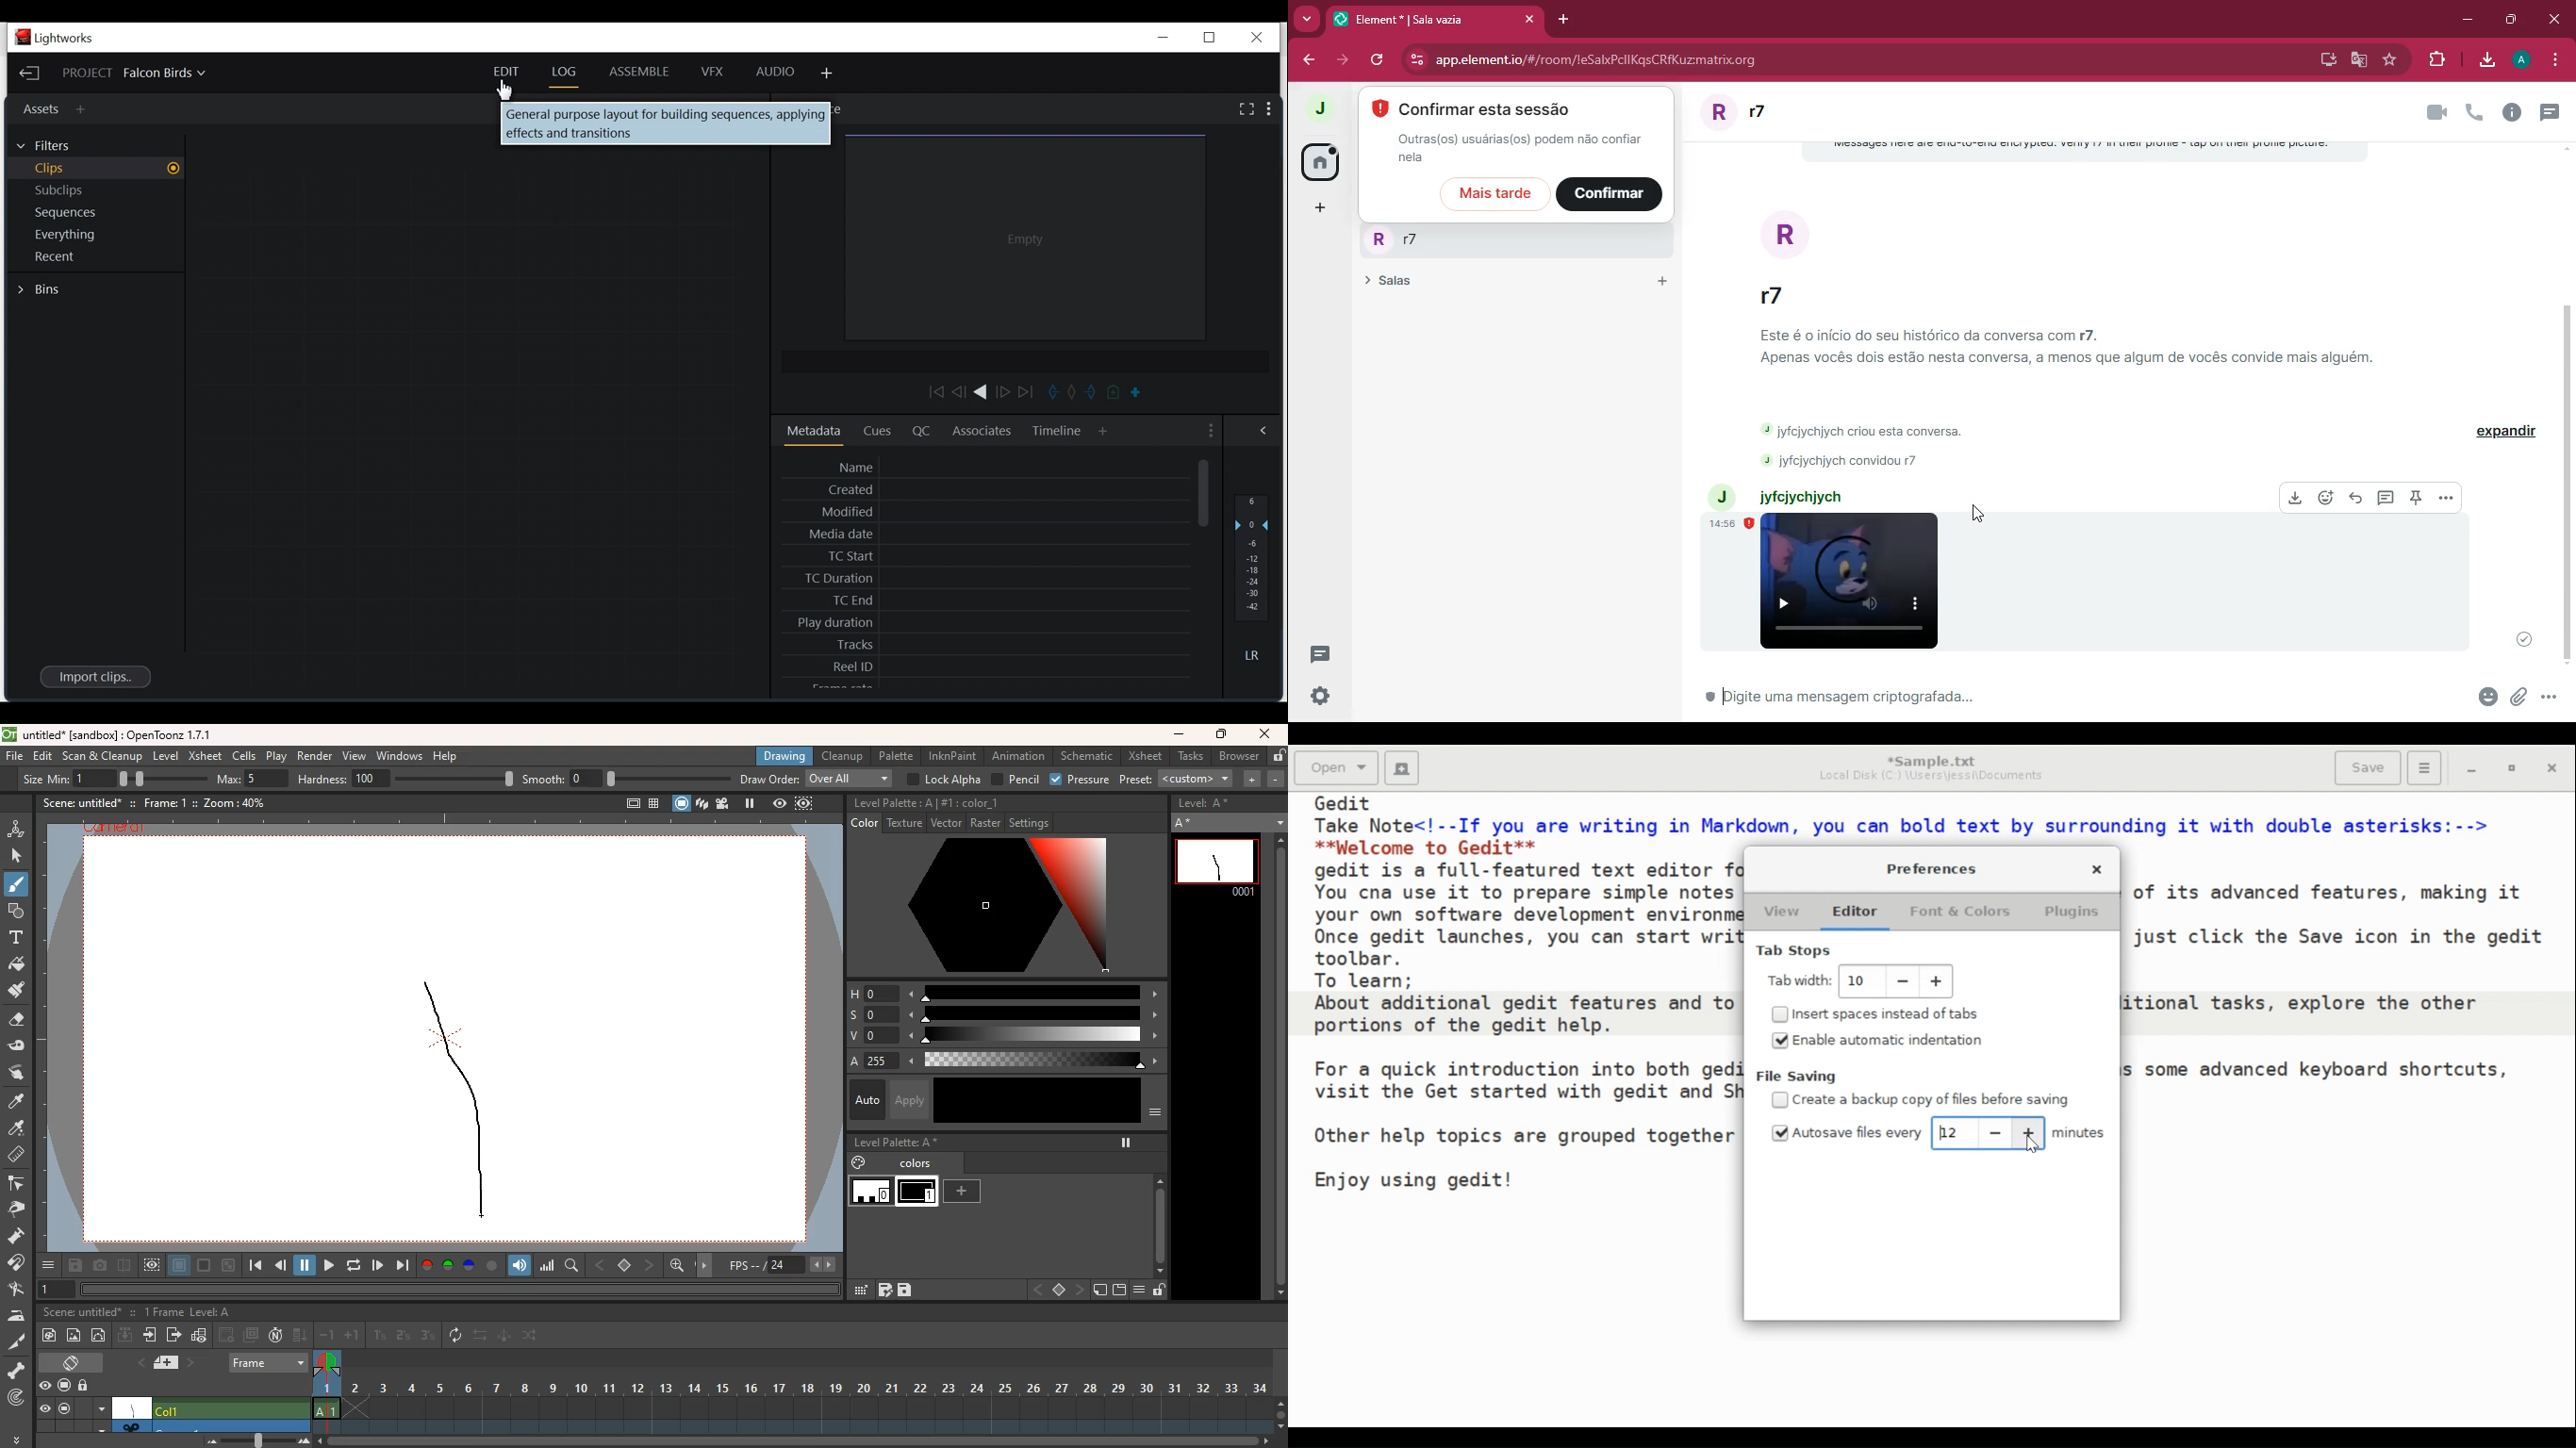 This screenshot has width=2576, height=1456. Describe the element at coordinates (106, 734) in the screenshot. I see `untitled [sandbox] : OpenToonz 1.7.1` at that location.